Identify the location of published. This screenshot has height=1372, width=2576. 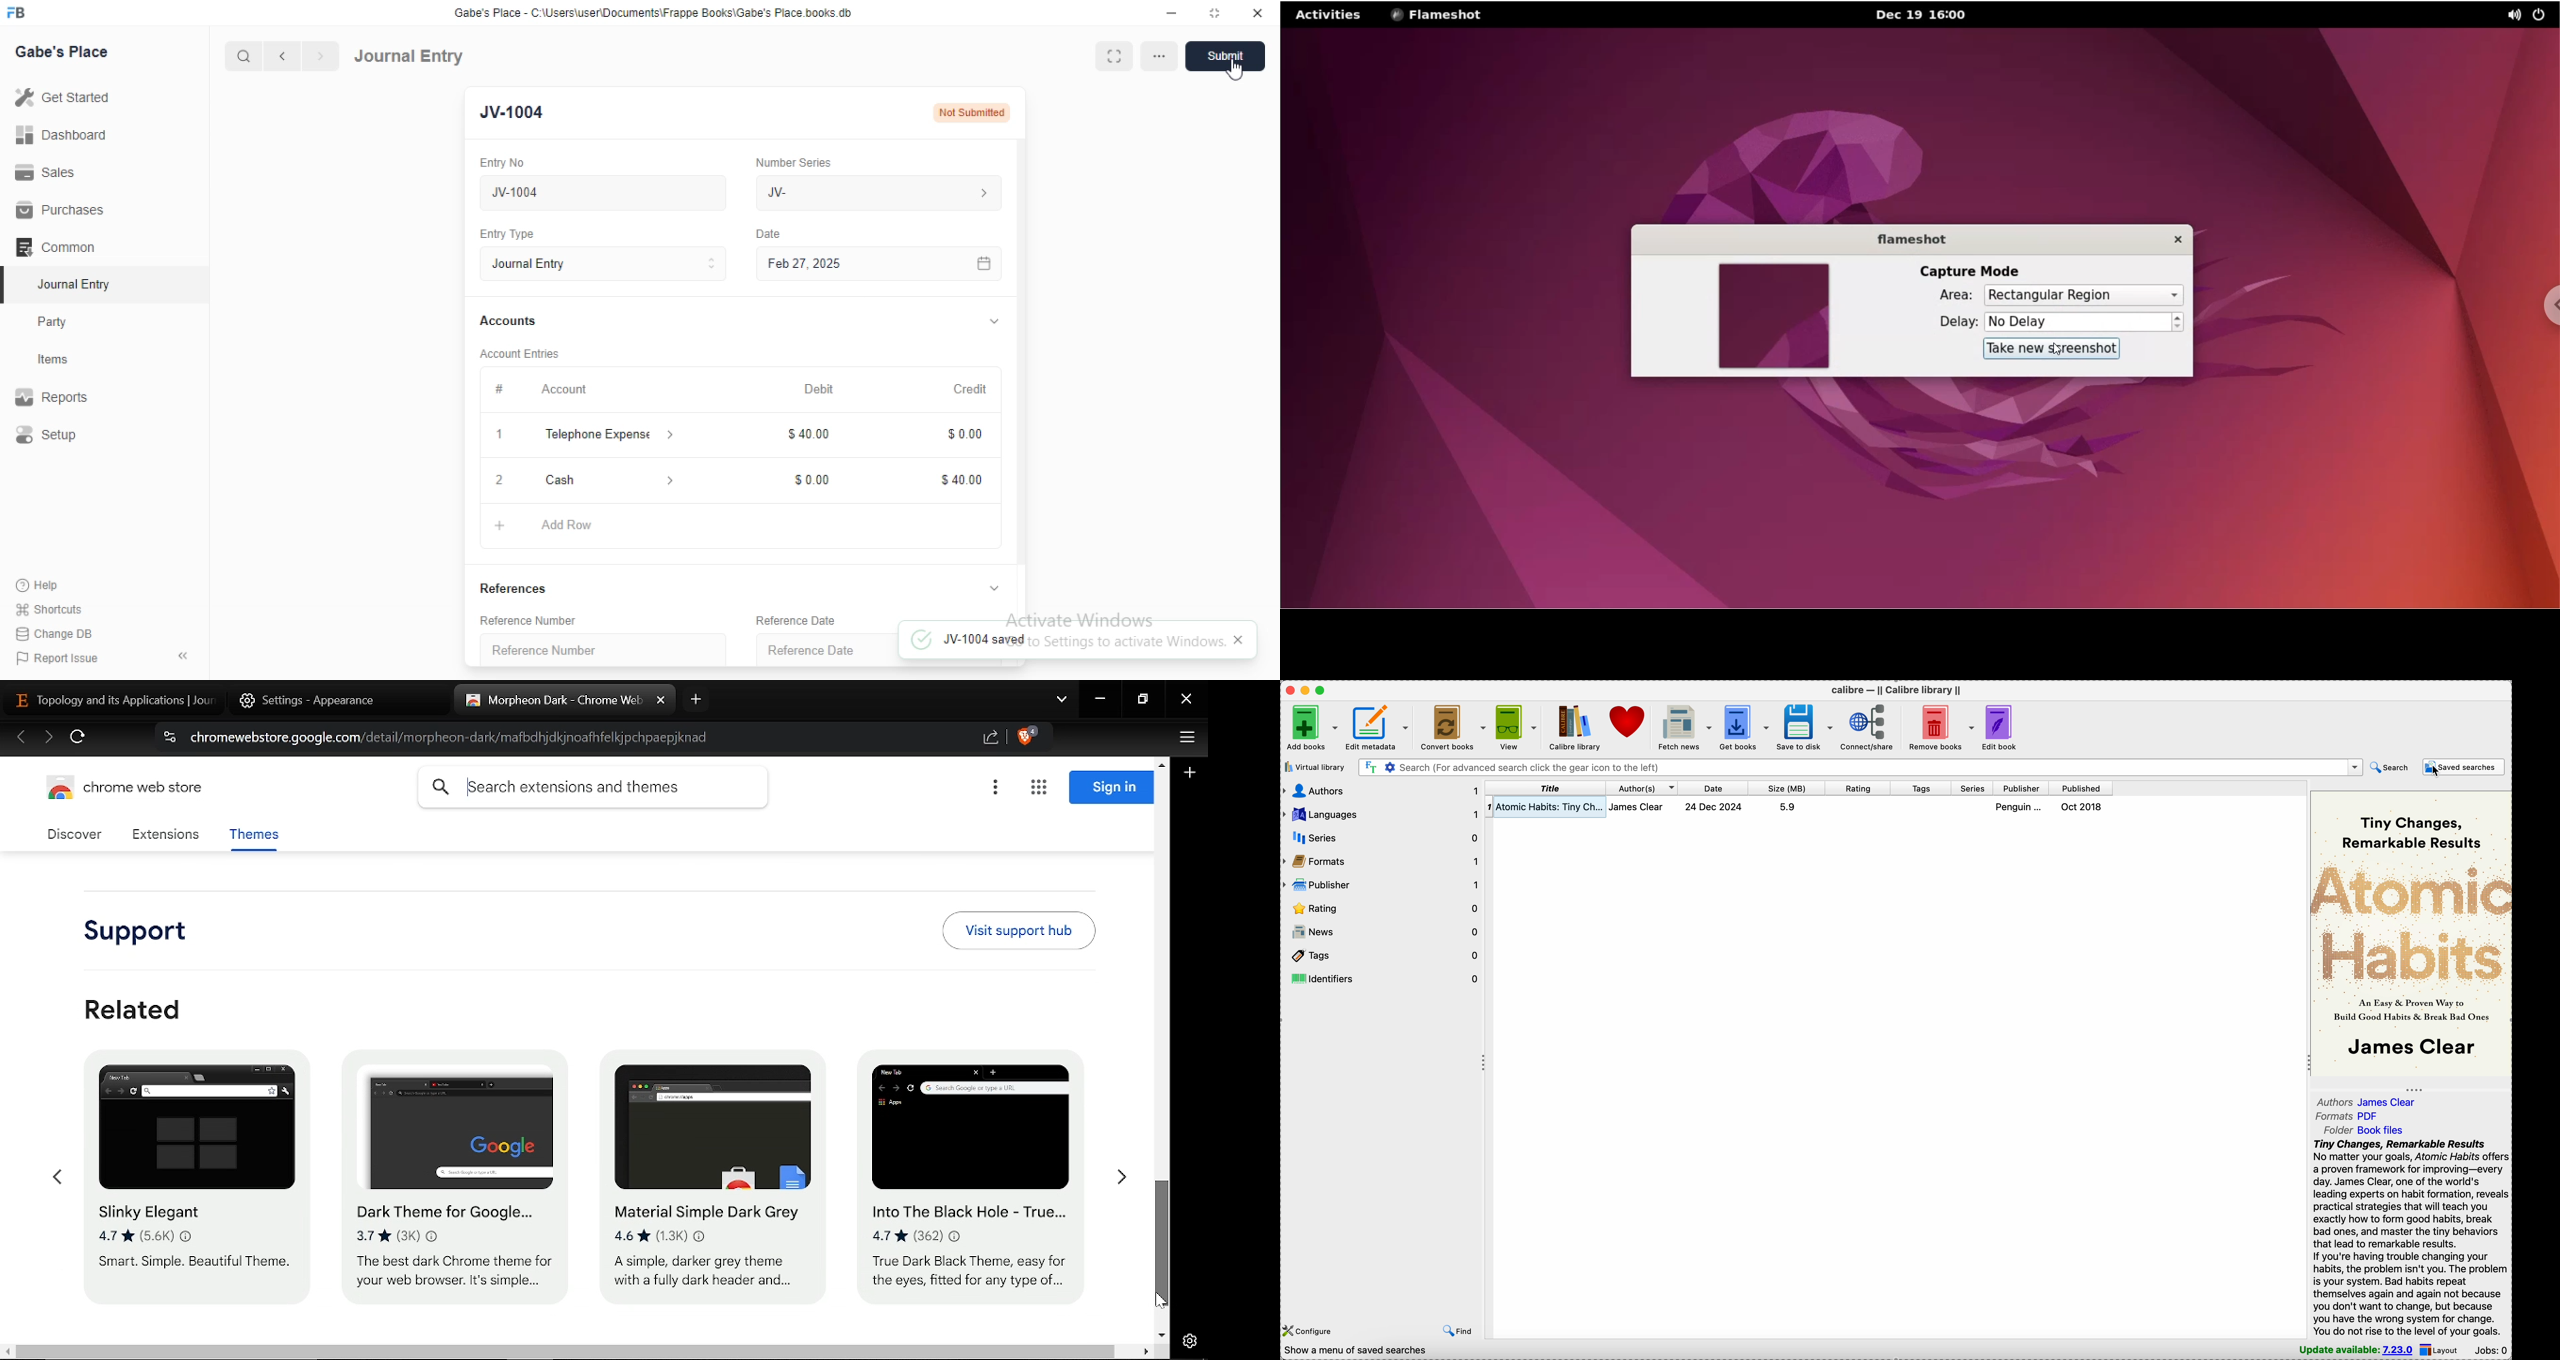
(2081, 788).